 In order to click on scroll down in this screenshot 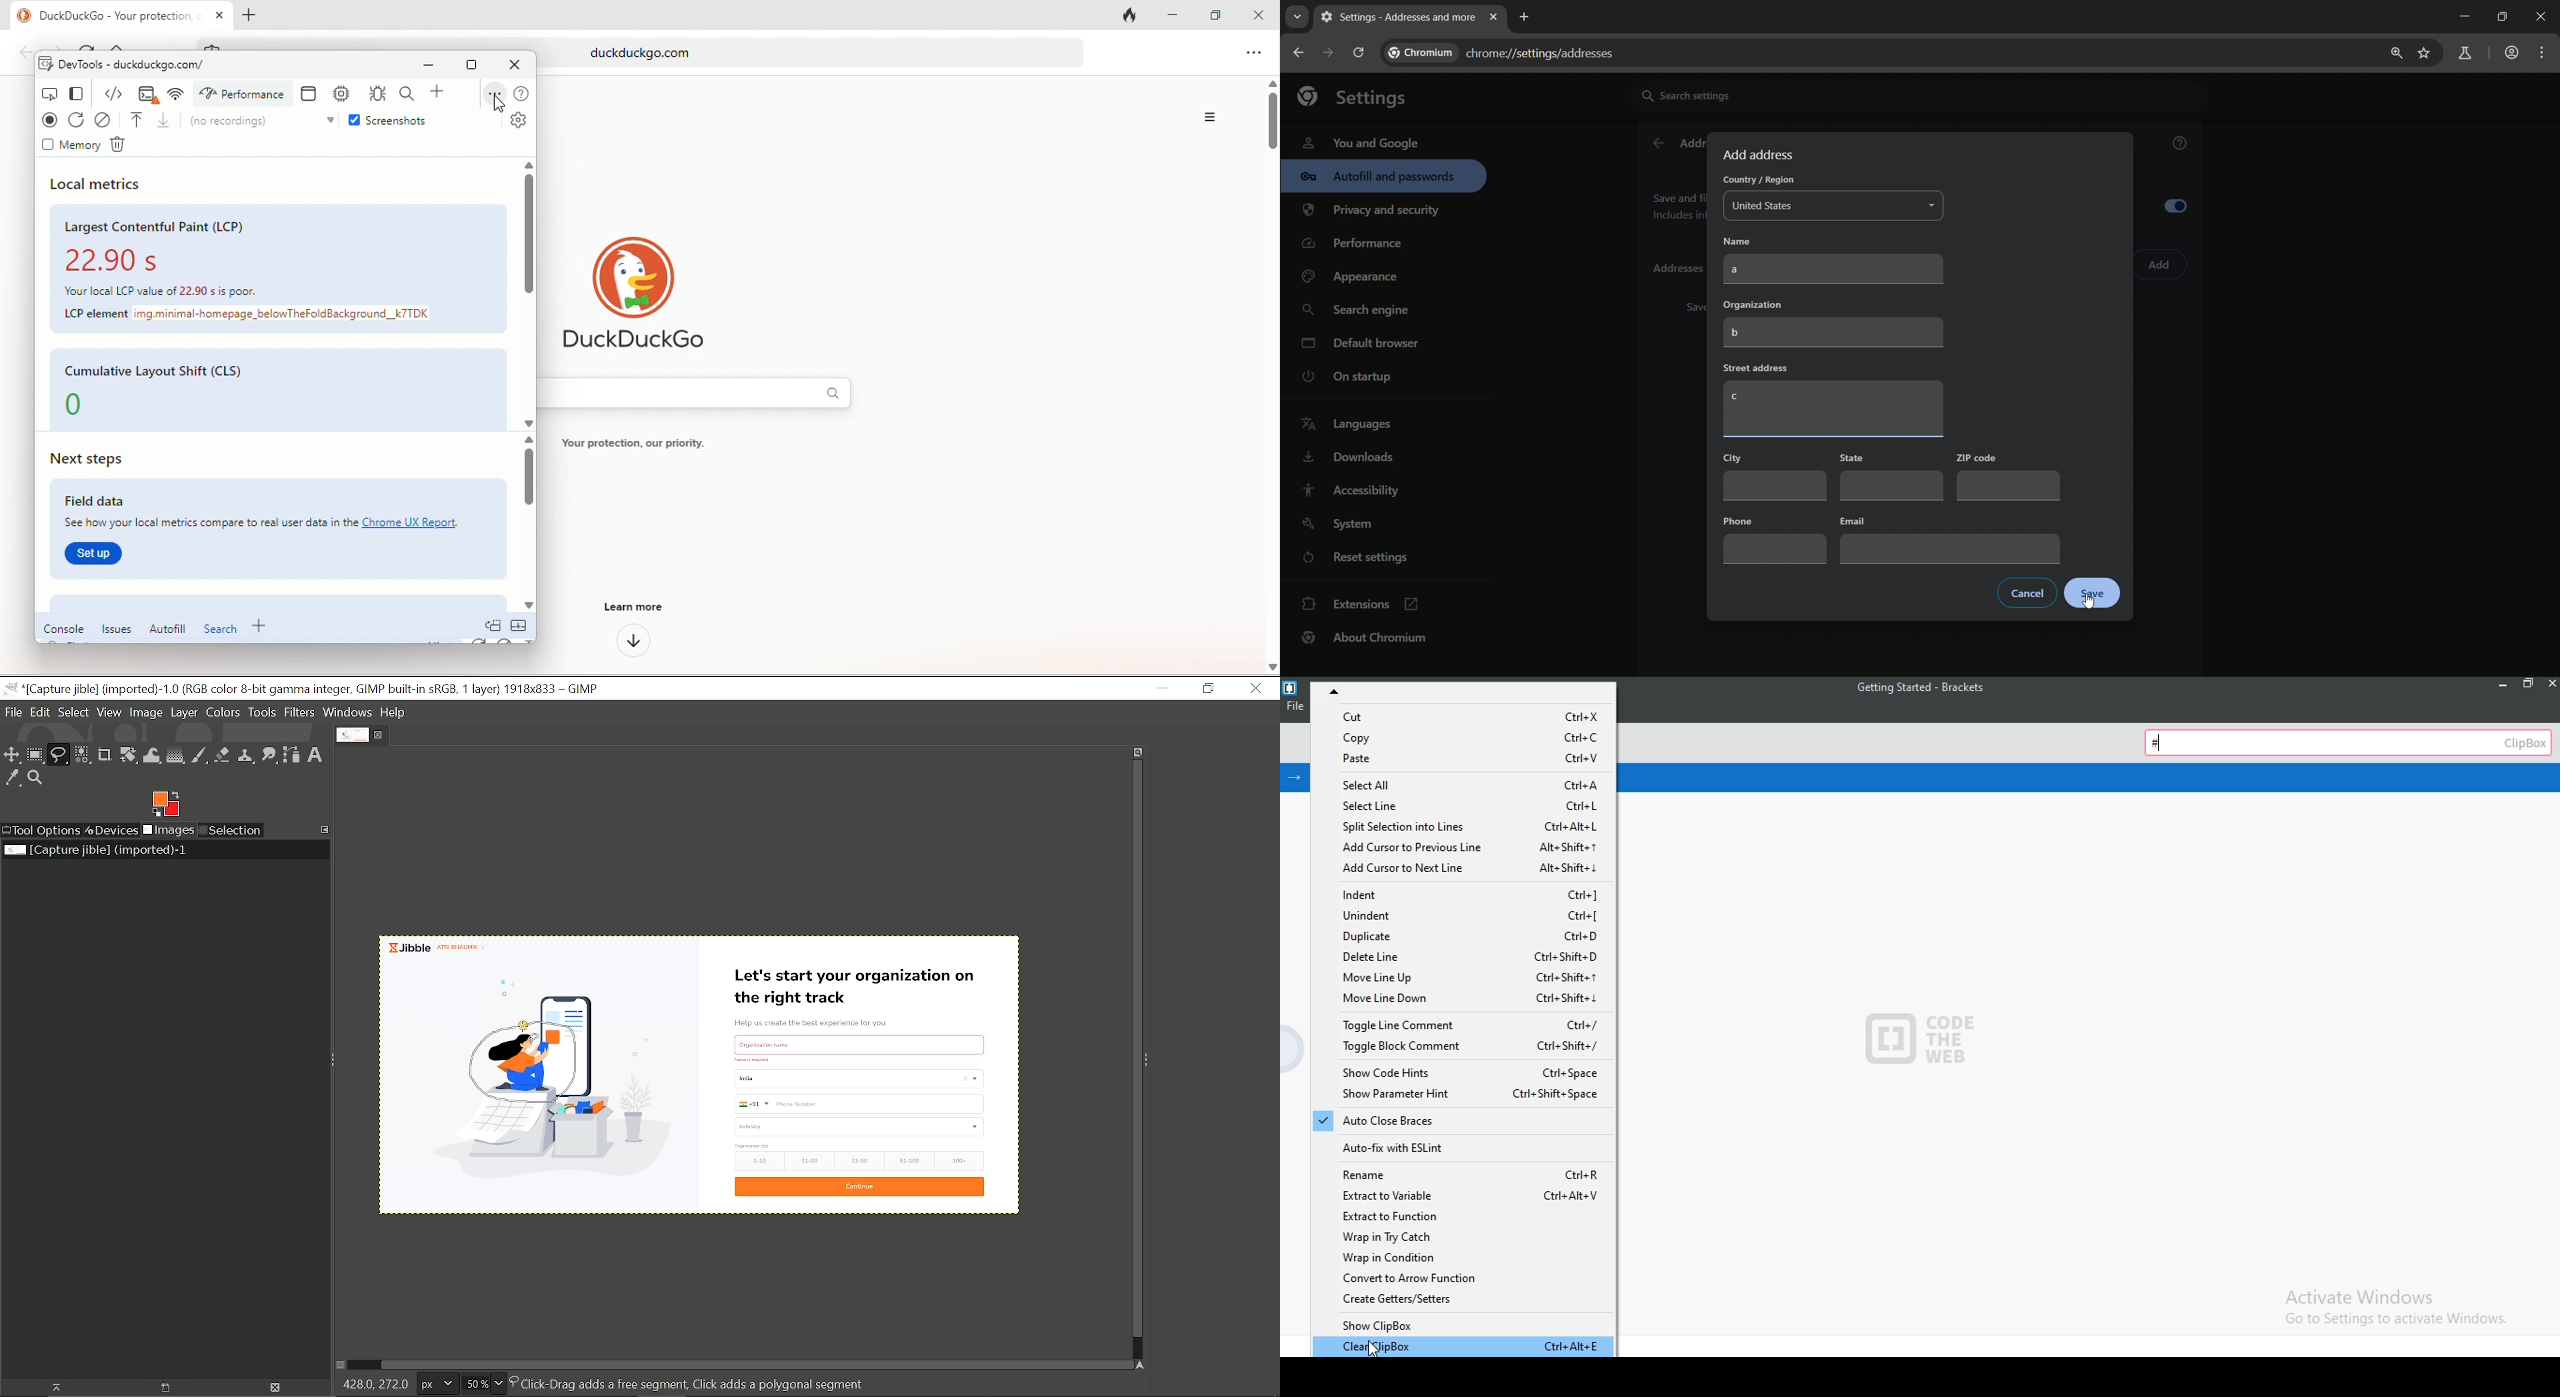, I will do `click(526, 418)`.